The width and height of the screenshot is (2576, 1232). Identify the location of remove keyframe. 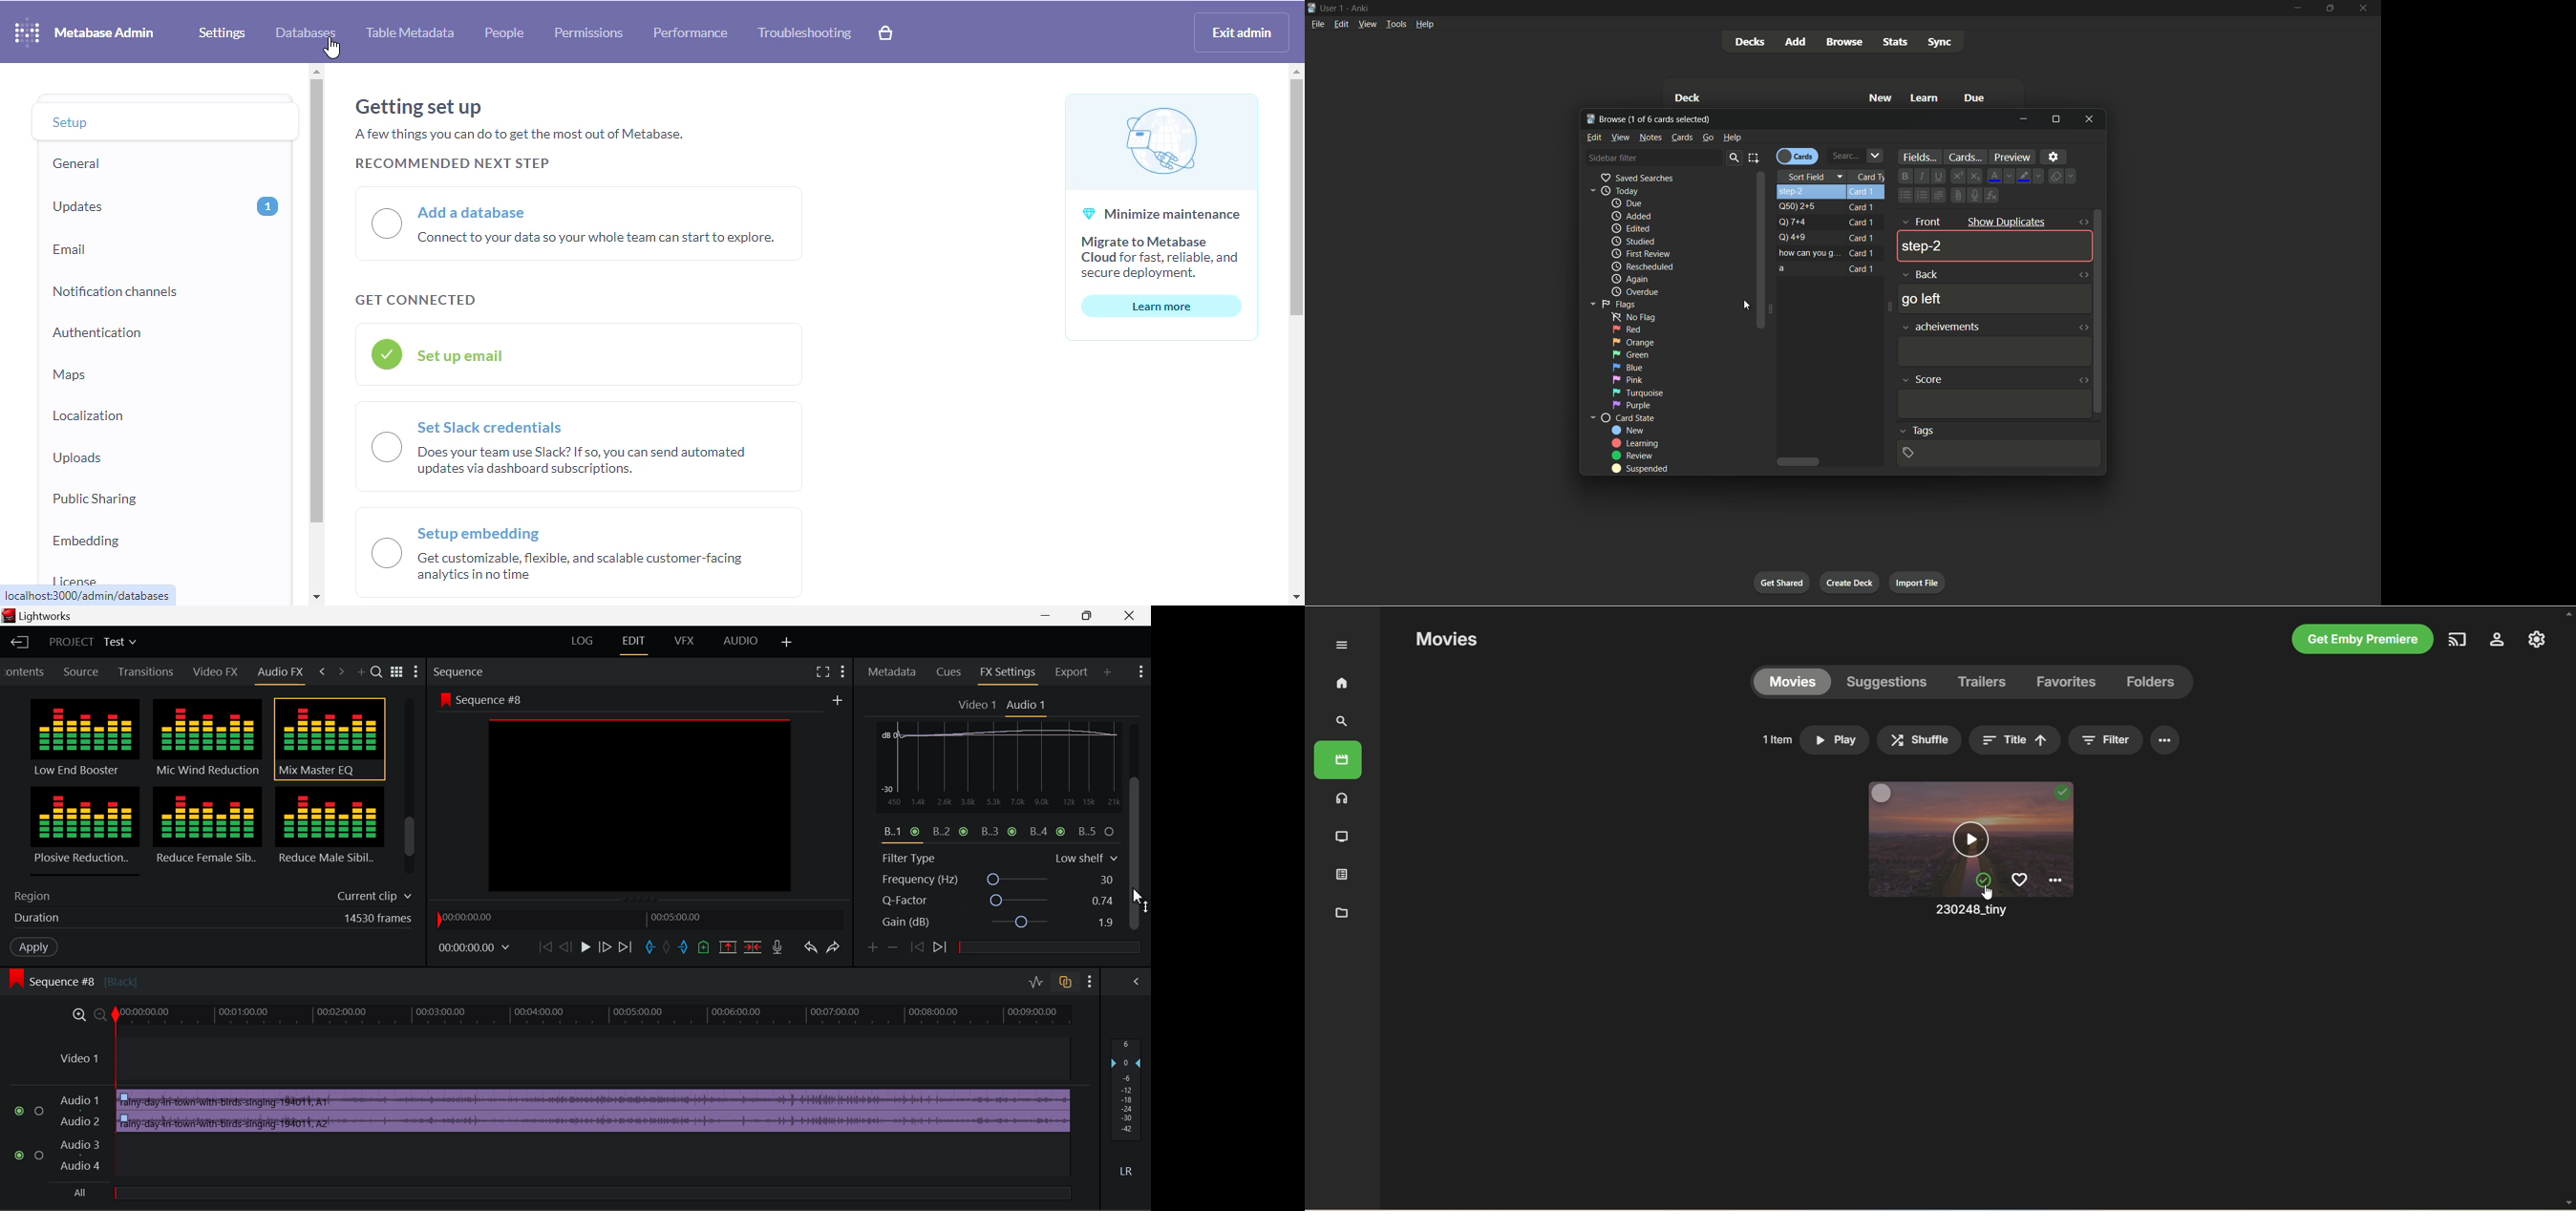
(896, 948).